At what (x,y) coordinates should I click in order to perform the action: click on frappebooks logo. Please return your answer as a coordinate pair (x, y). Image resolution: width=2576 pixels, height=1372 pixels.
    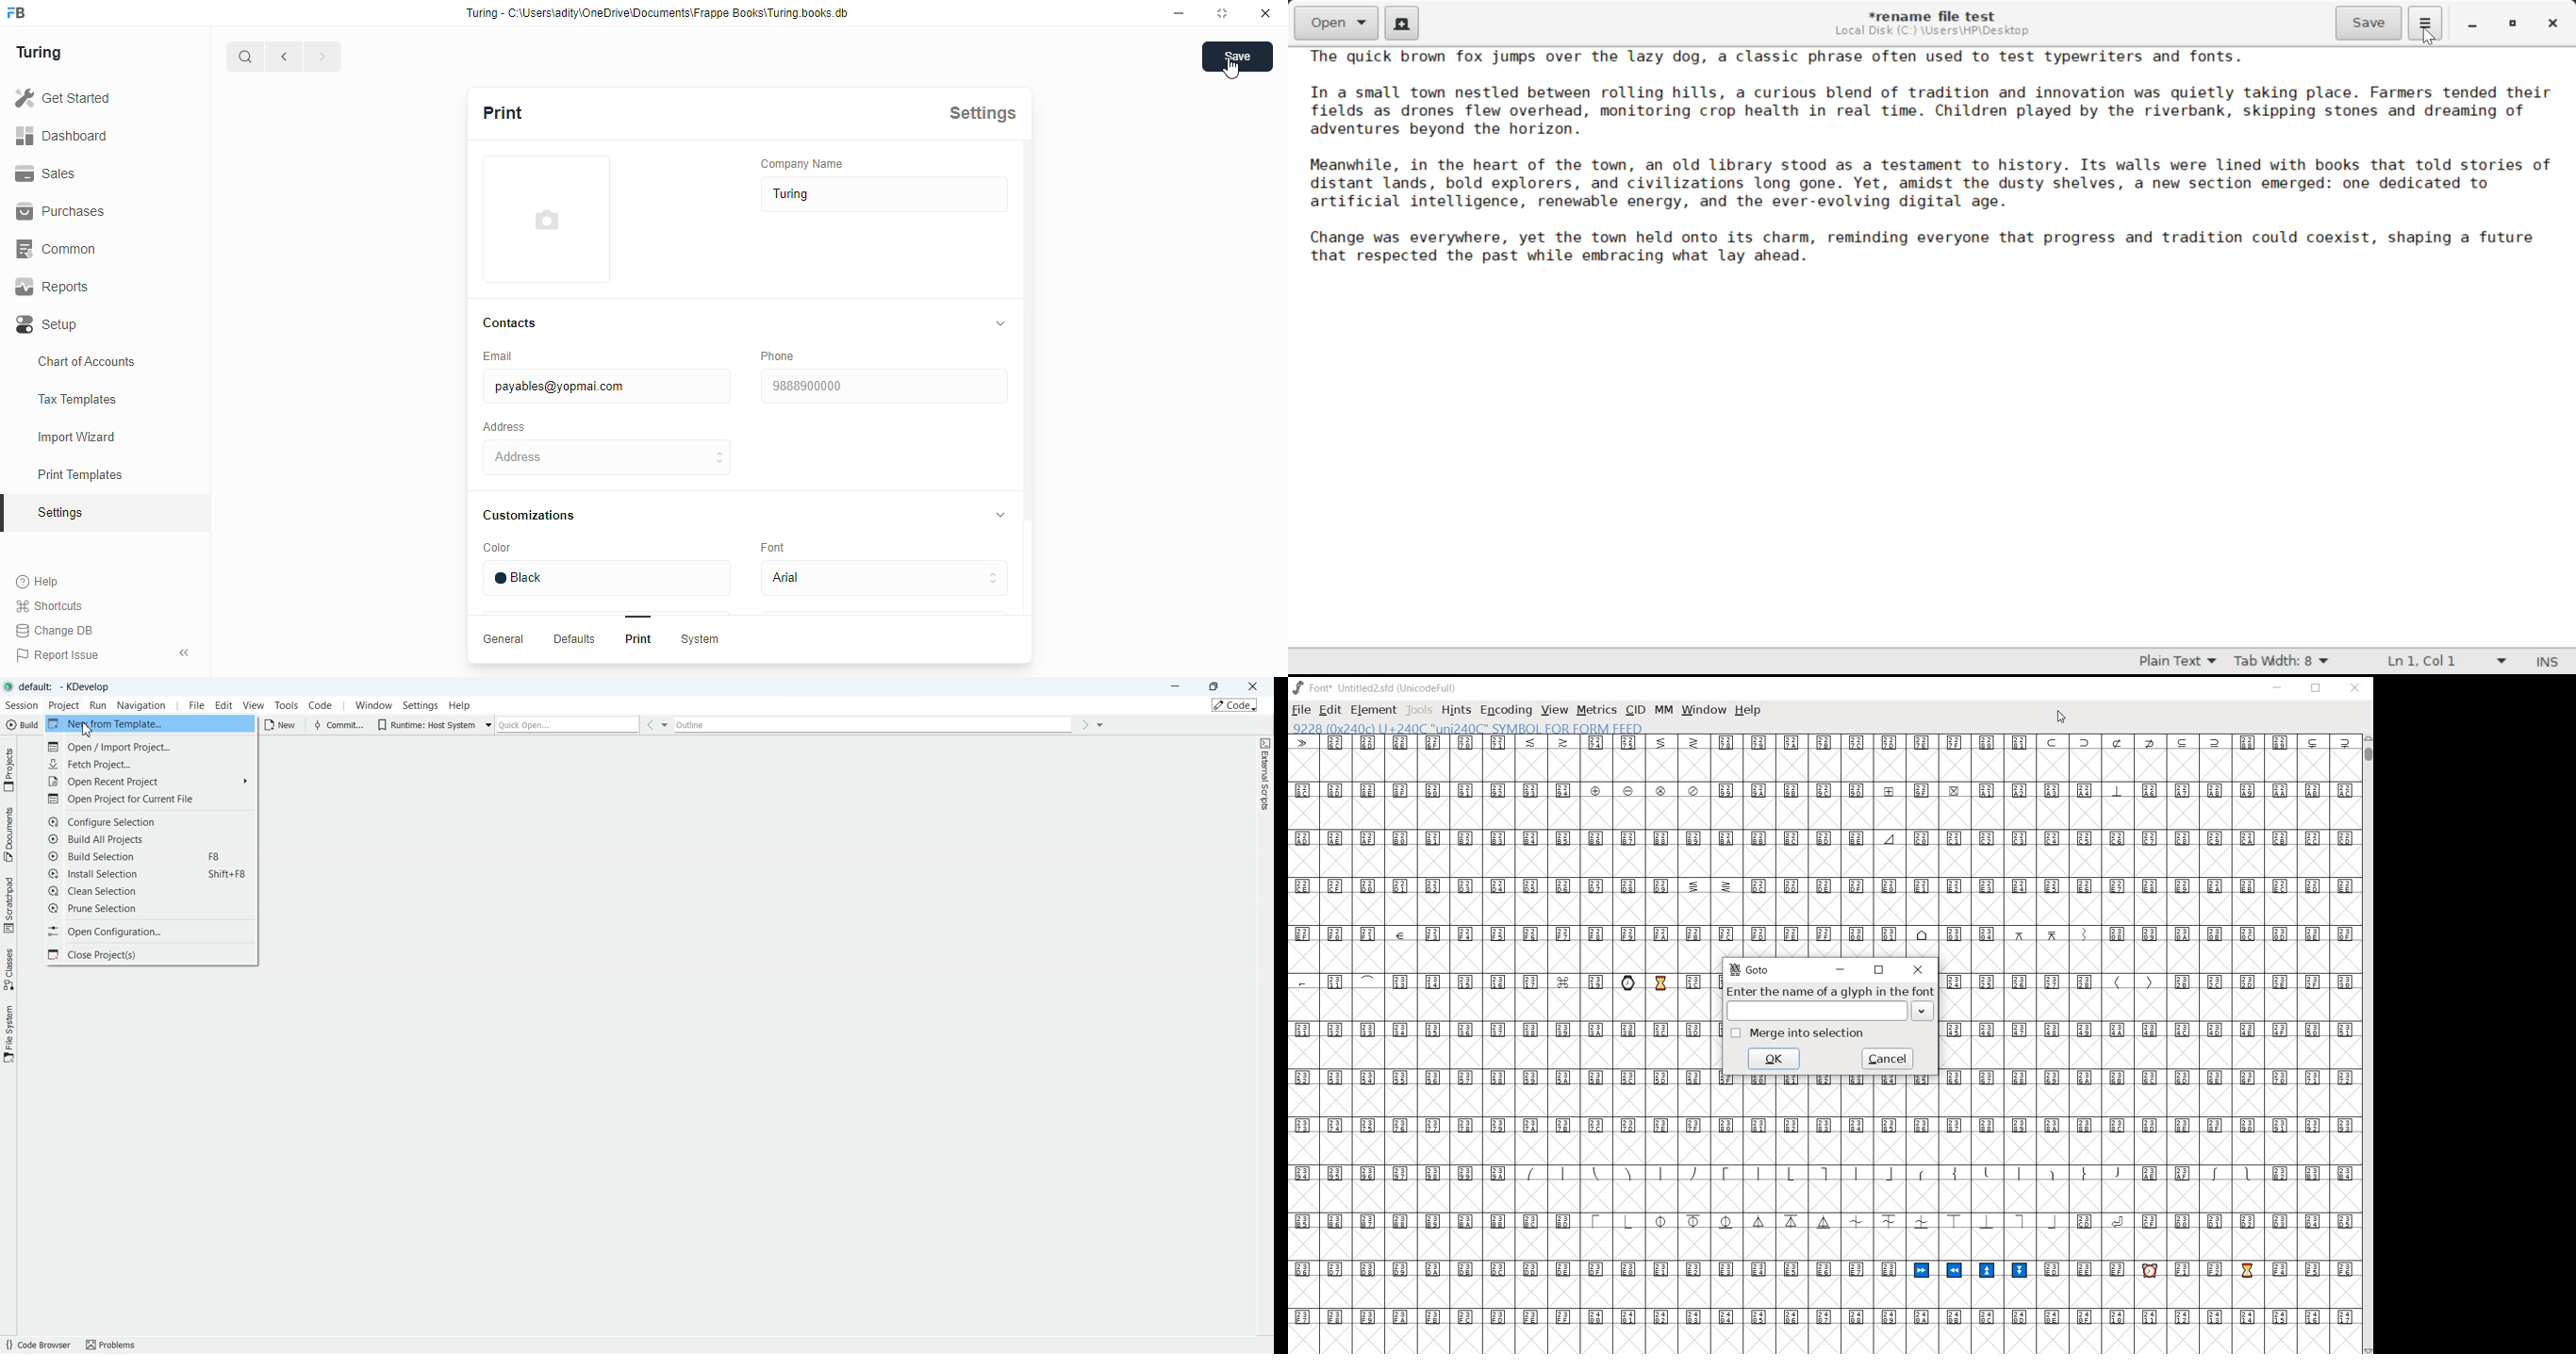
    Looking at the image, I should click on (25, 13).